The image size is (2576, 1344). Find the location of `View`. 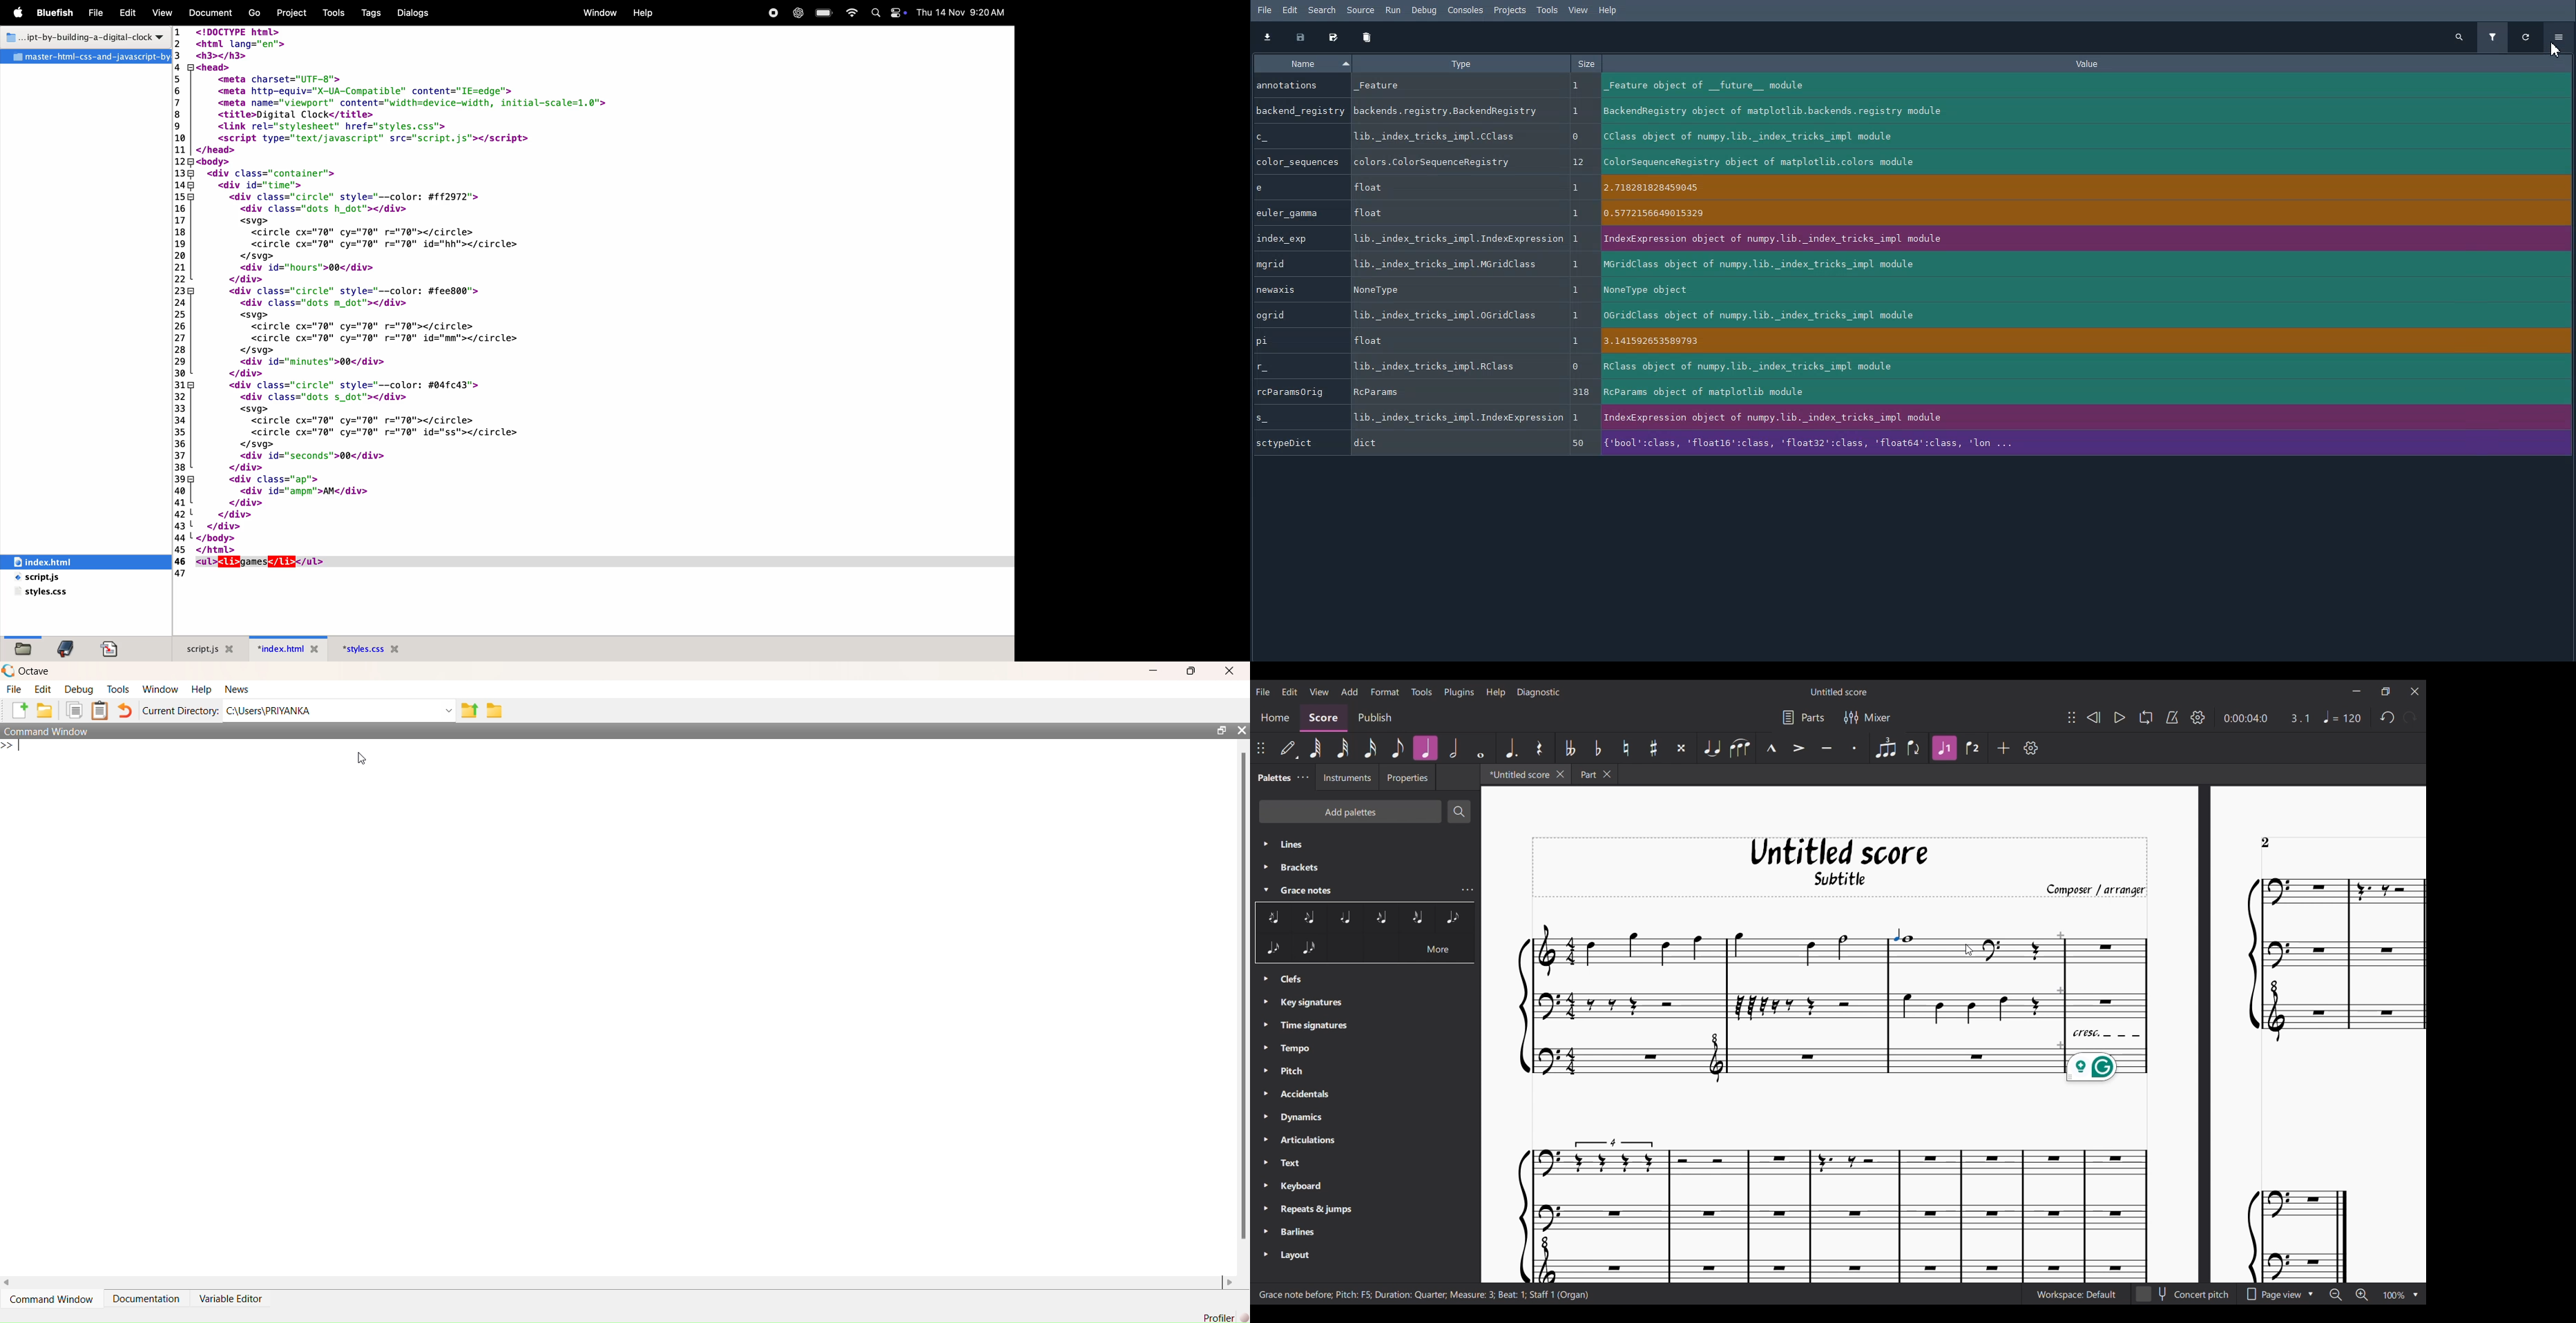

View is located at coordinates (163, 12).